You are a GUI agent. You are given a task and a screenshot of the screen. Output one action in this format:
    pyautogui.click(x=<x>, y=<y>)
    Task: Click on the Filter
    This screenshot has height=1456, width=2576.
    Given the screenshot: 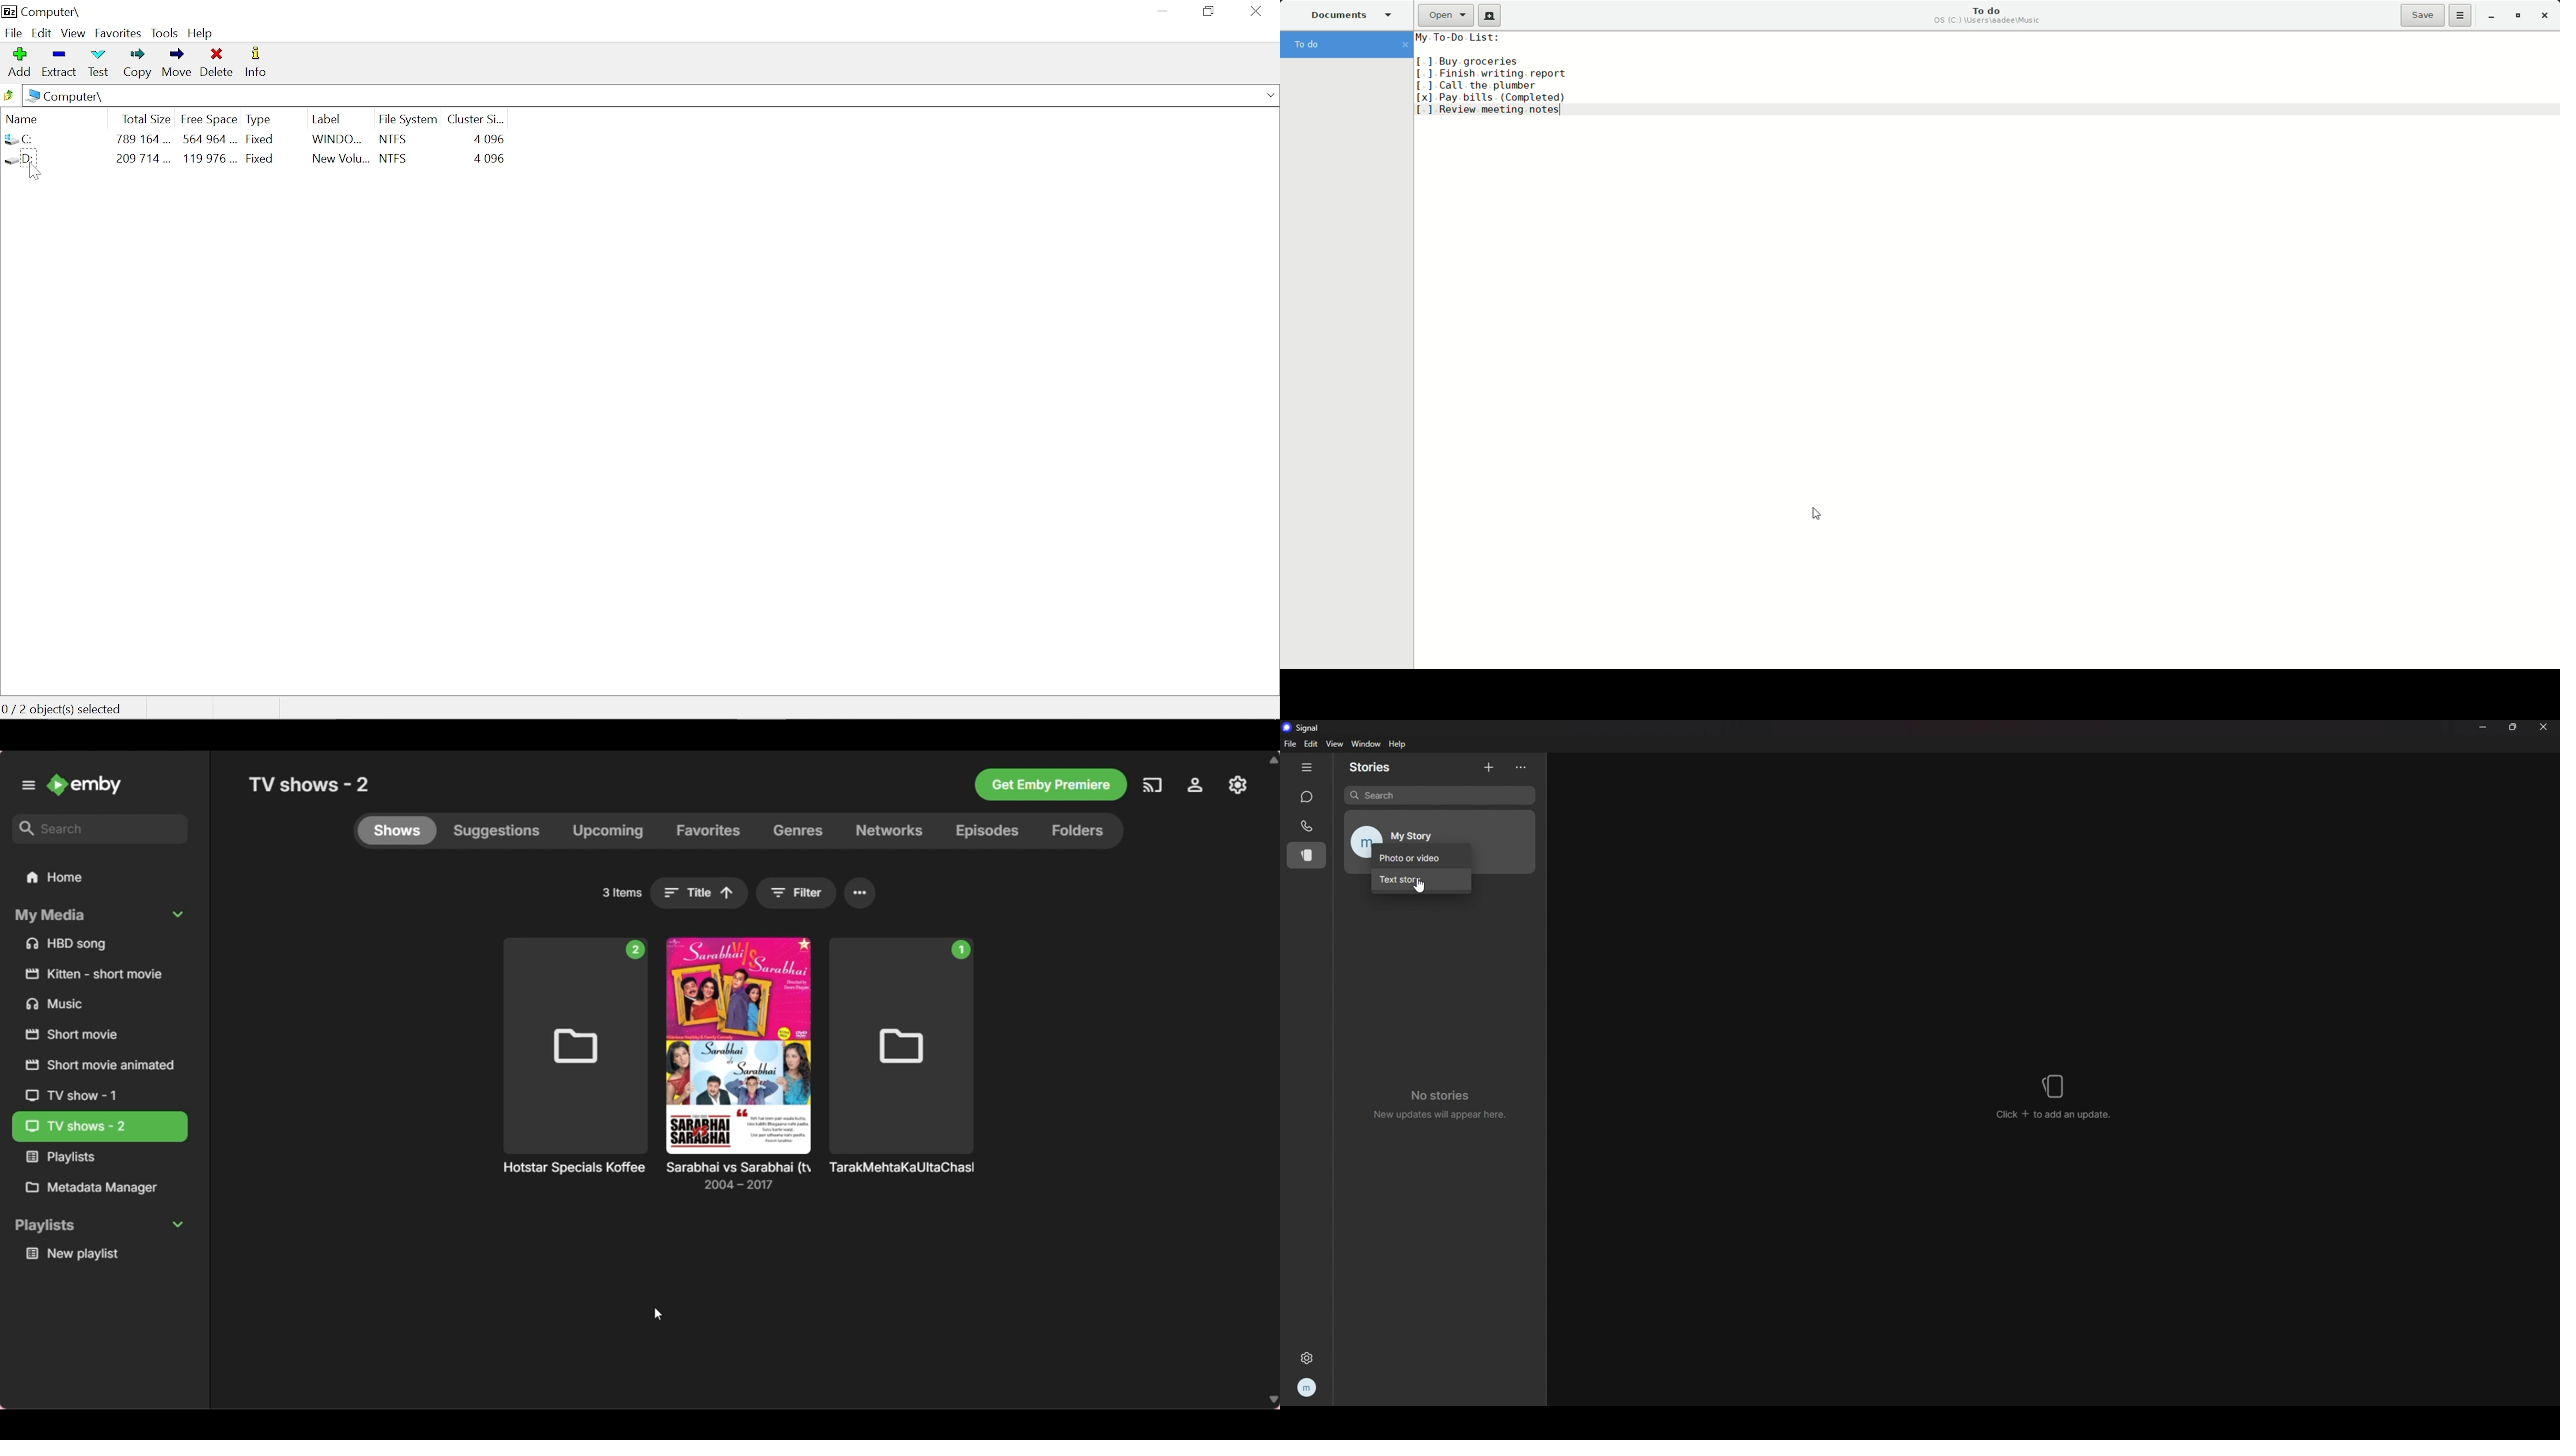 What is the action you would take?
    pyautogui.click(x=799, y=893)
    